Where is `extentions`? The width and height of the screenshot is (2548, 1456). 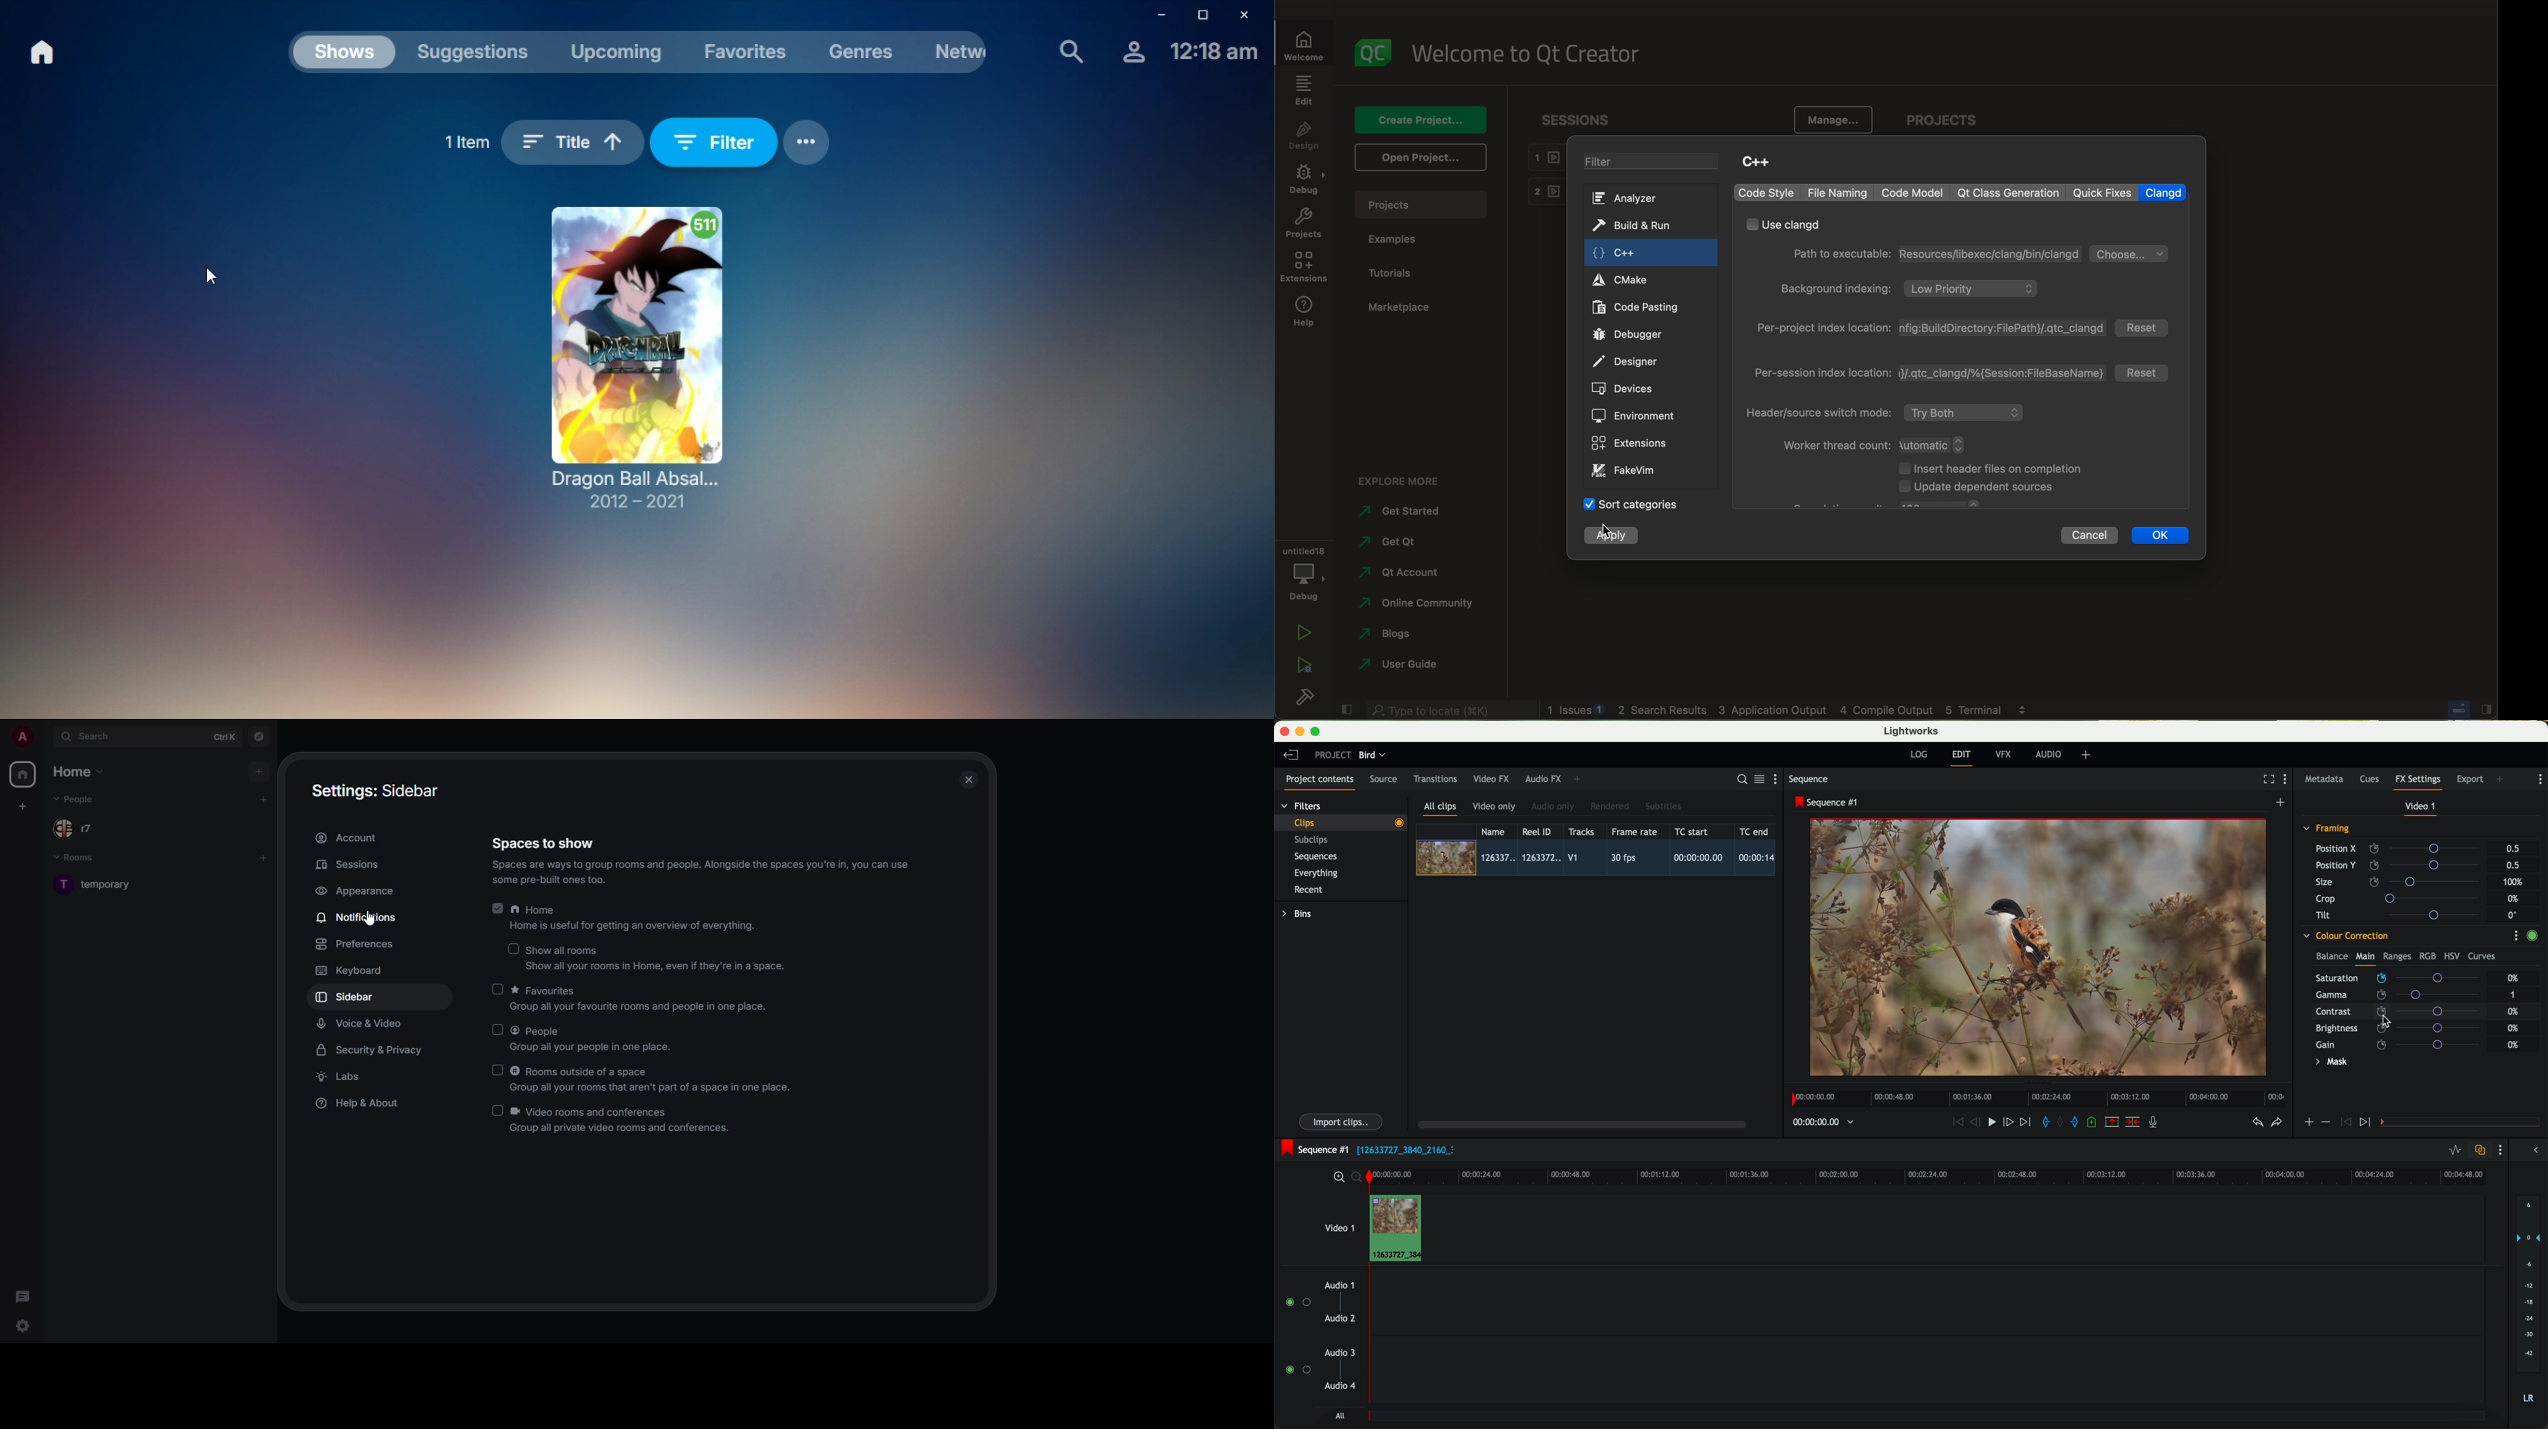 extentions is located at coordinates (1636, 335).